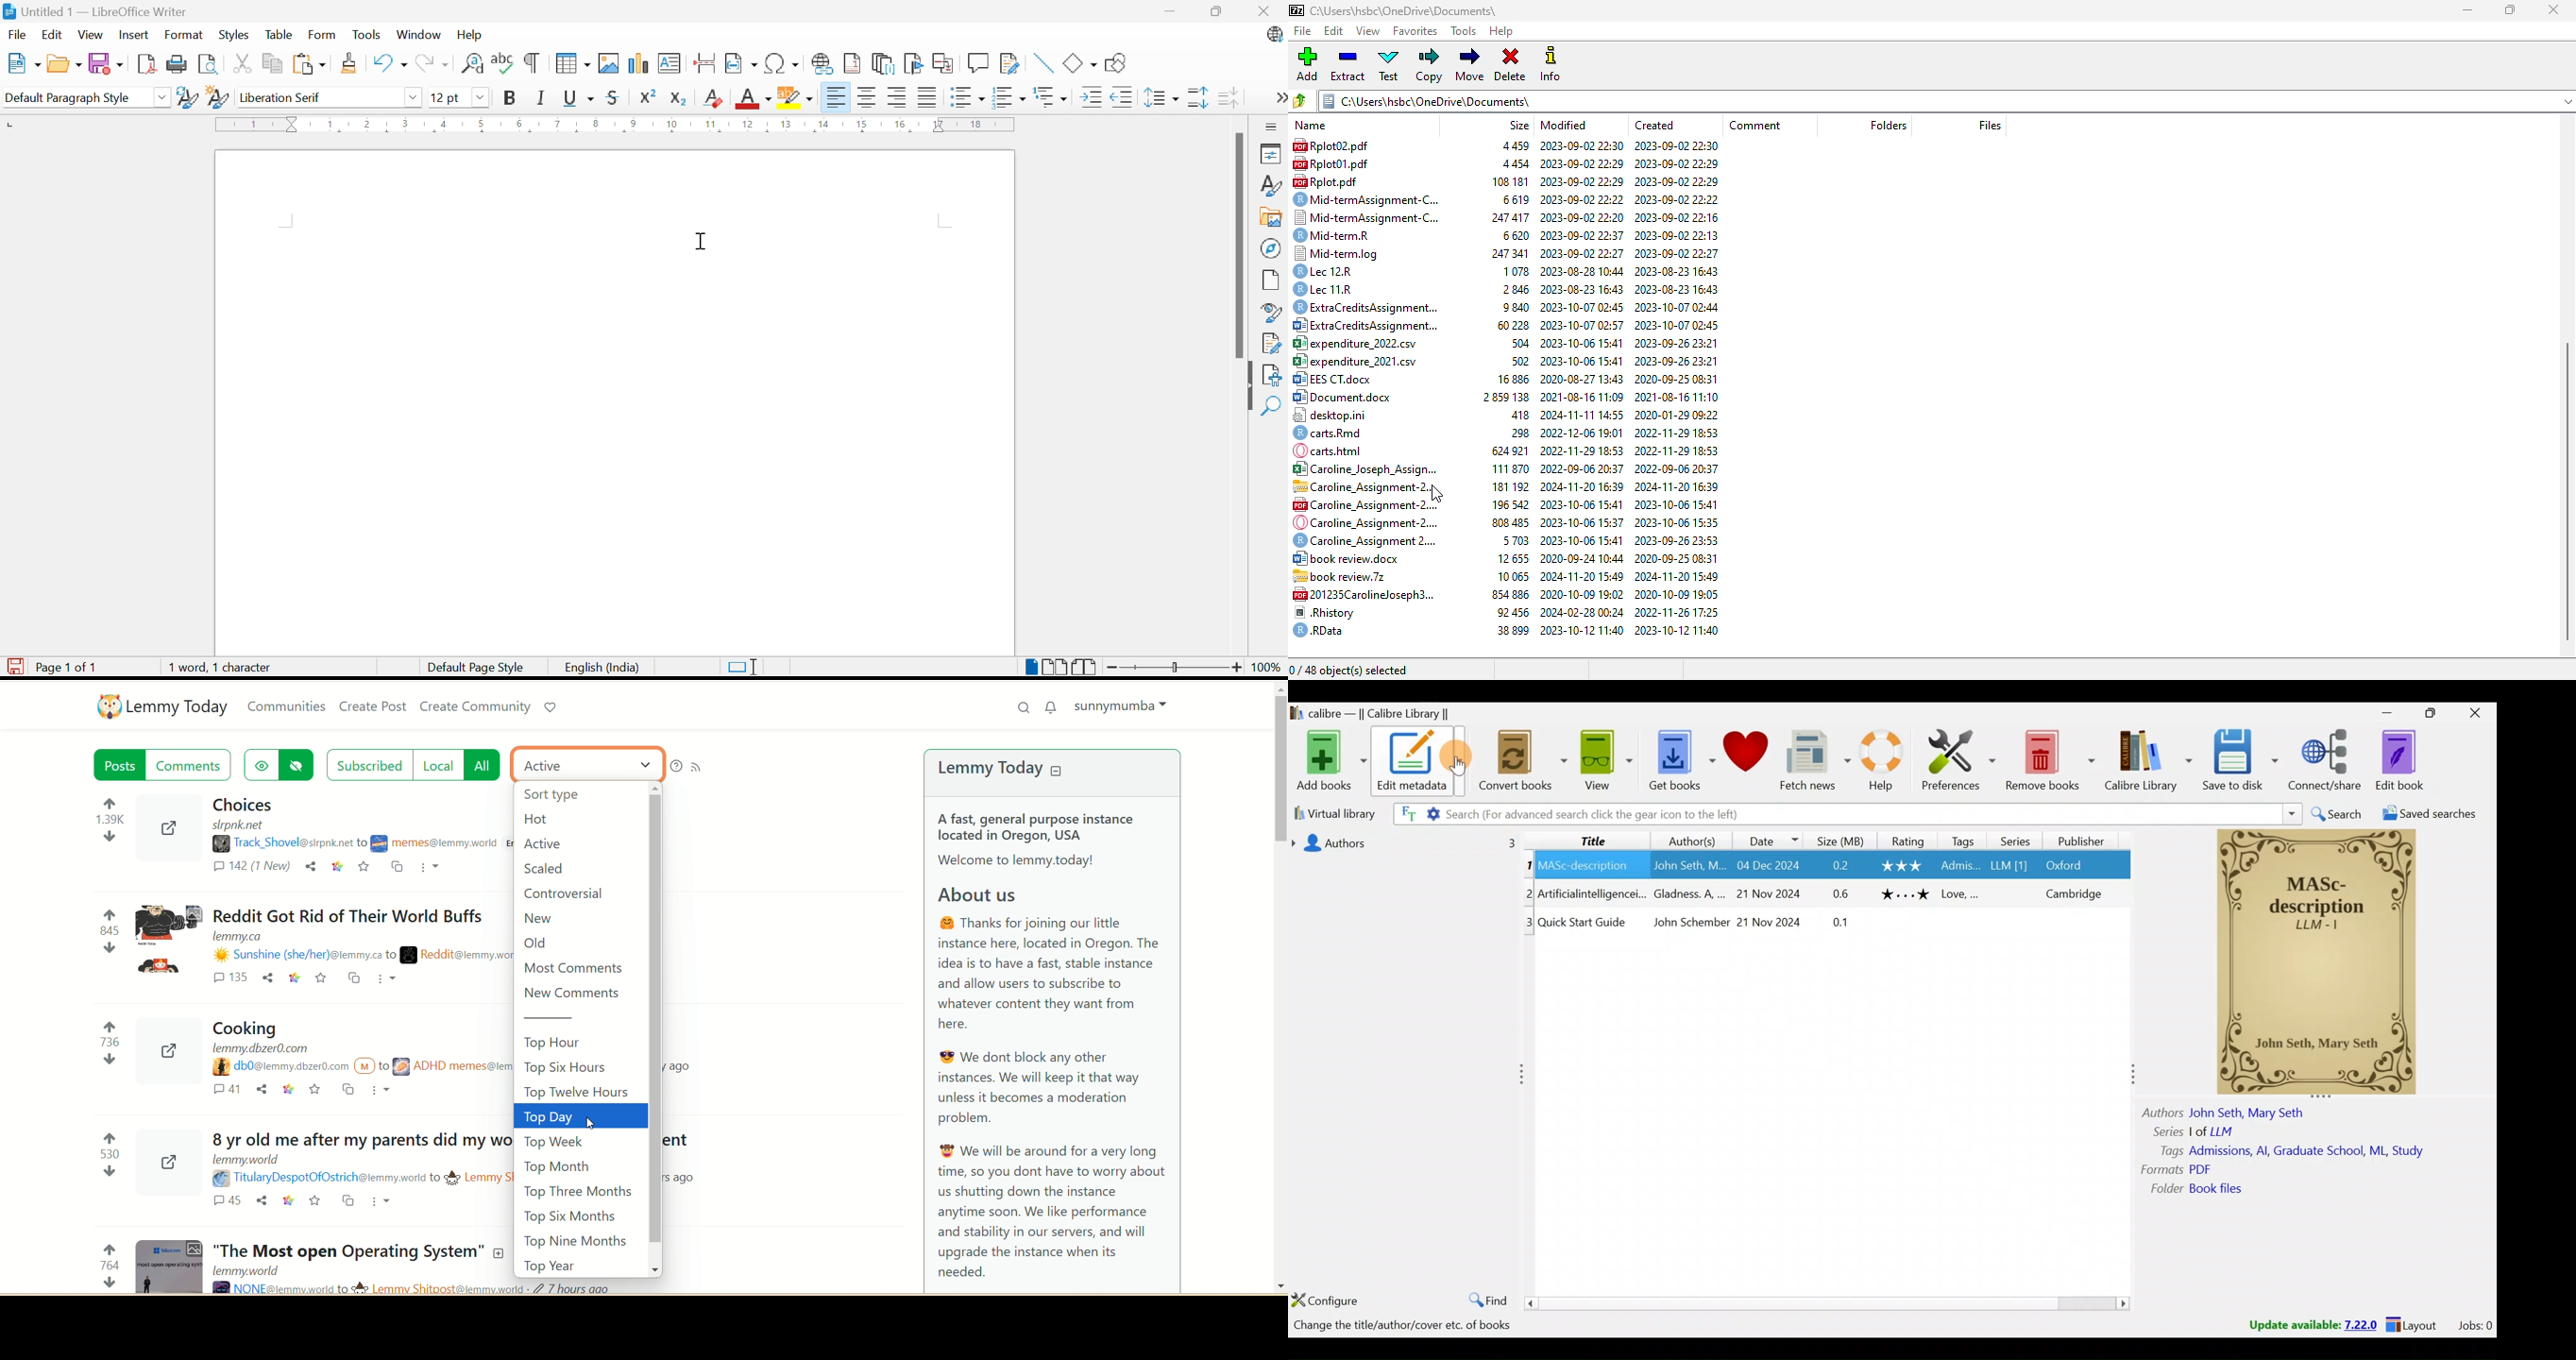  I want to click on Untitled 1 - LibreOffice Writer, so click(94, 11).